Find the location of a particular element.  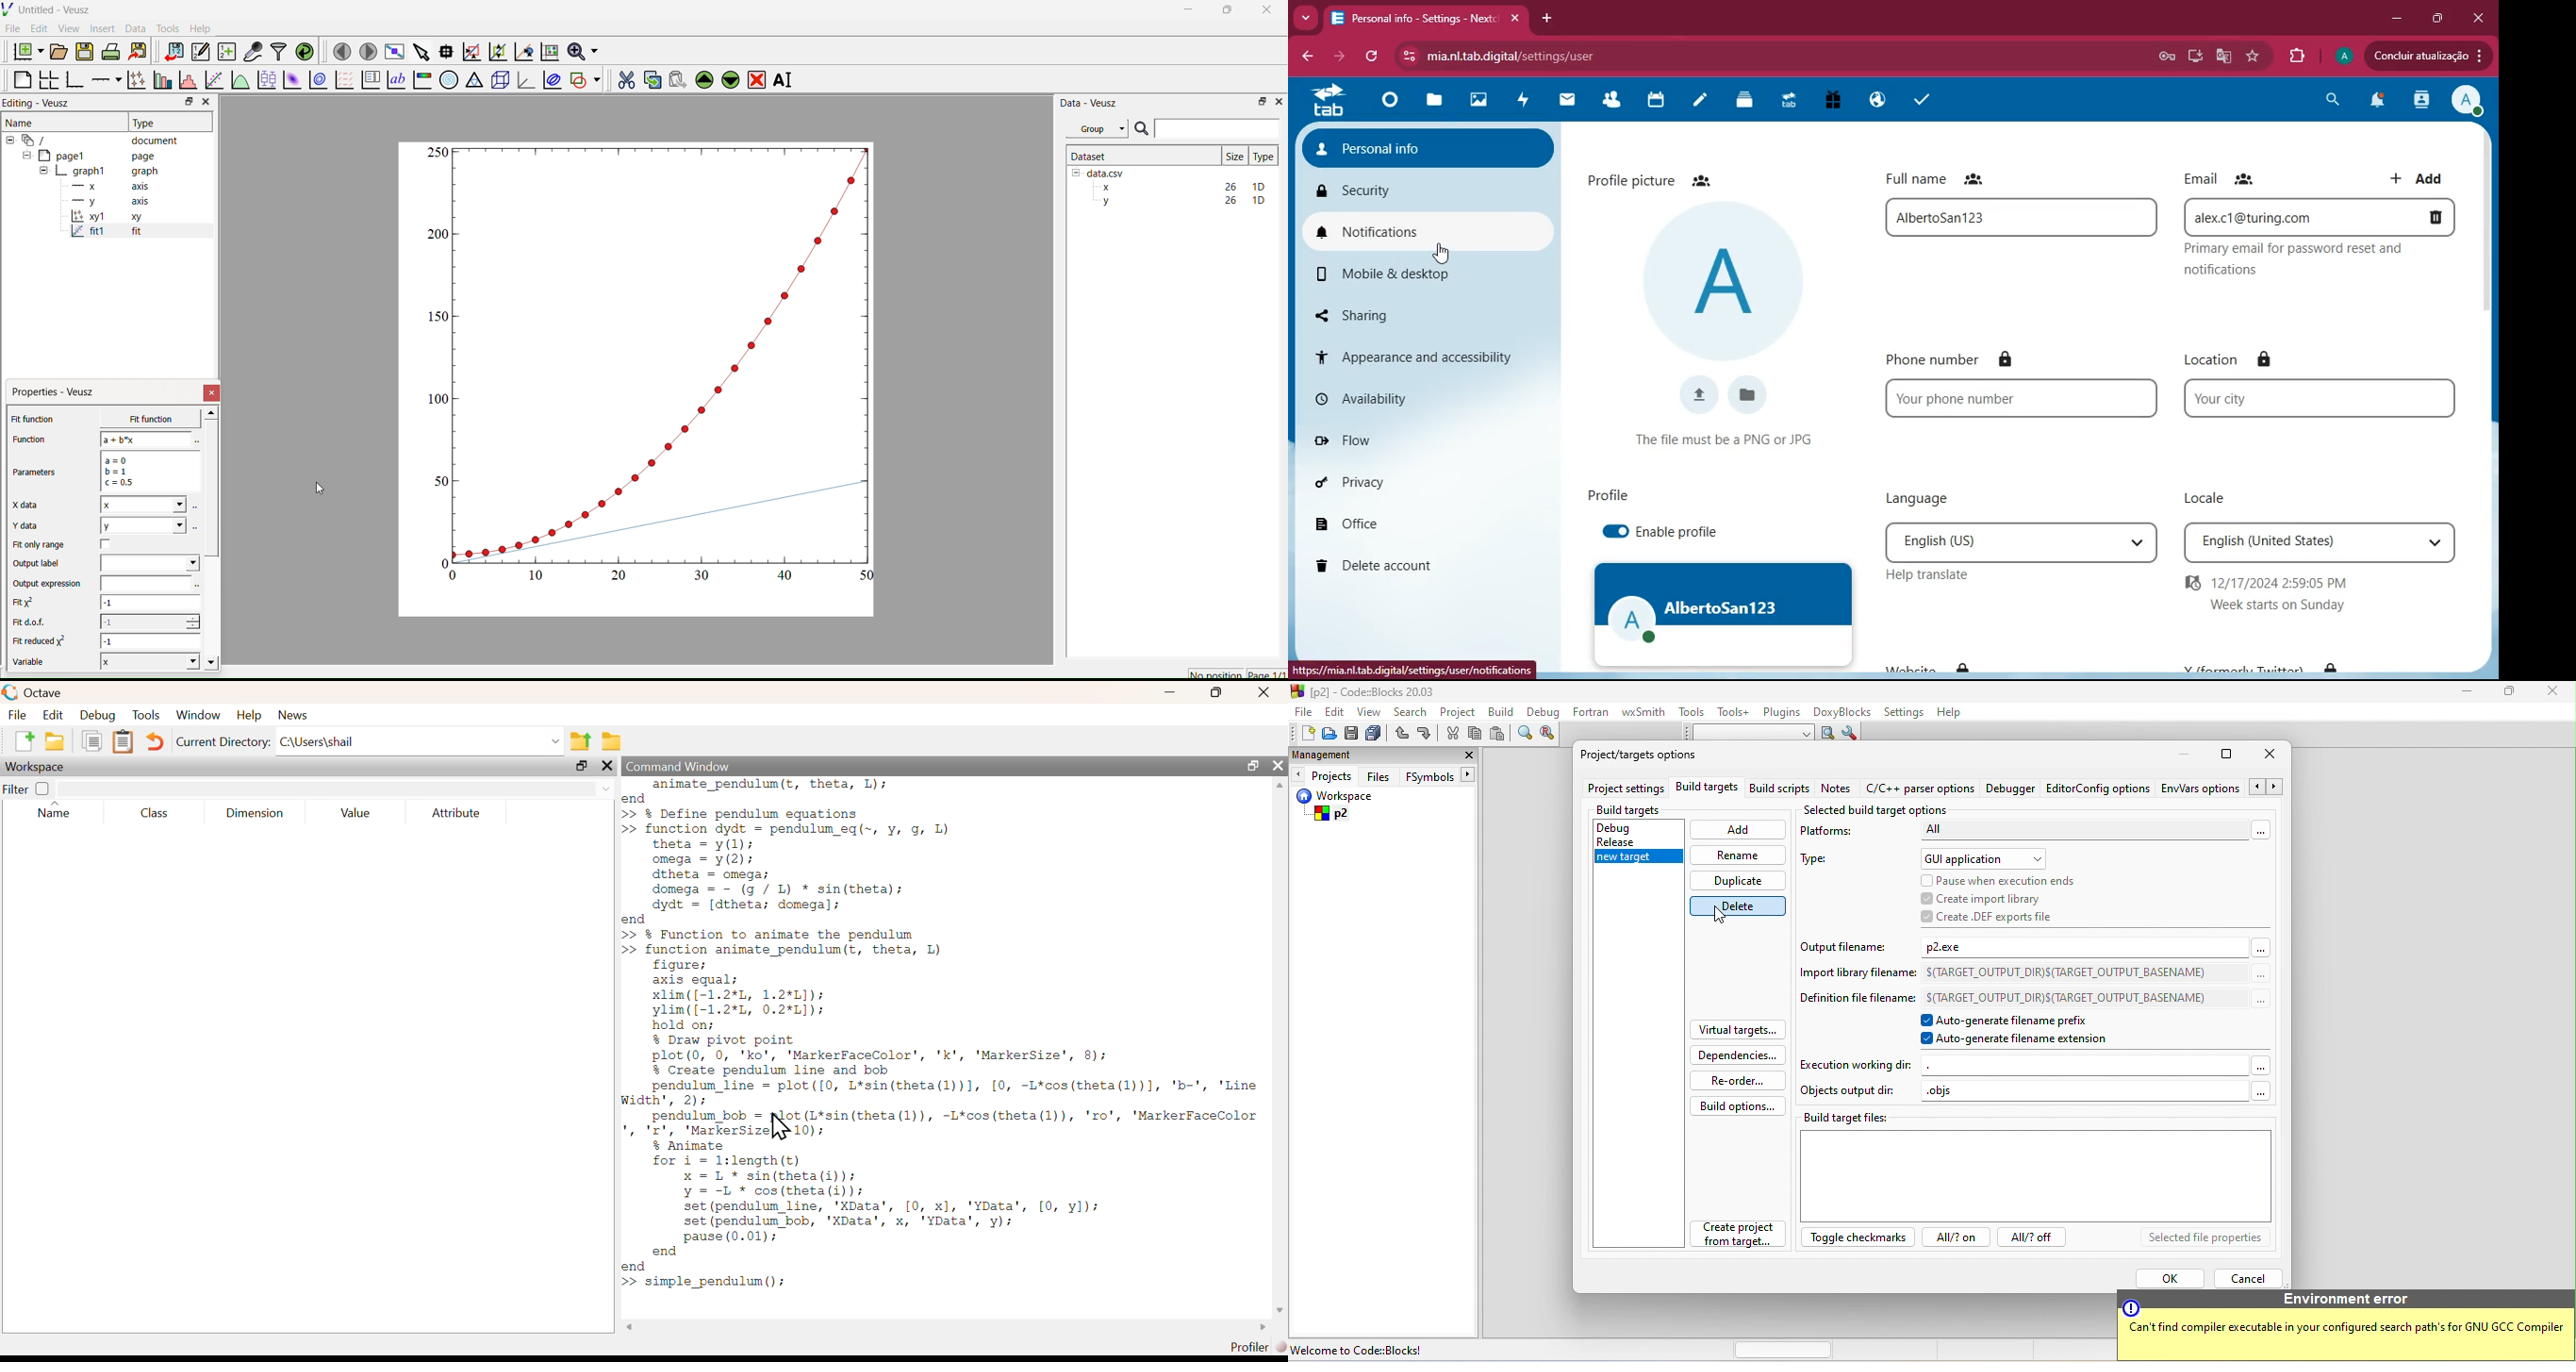

objs is located at coordinates (2096, 1093).